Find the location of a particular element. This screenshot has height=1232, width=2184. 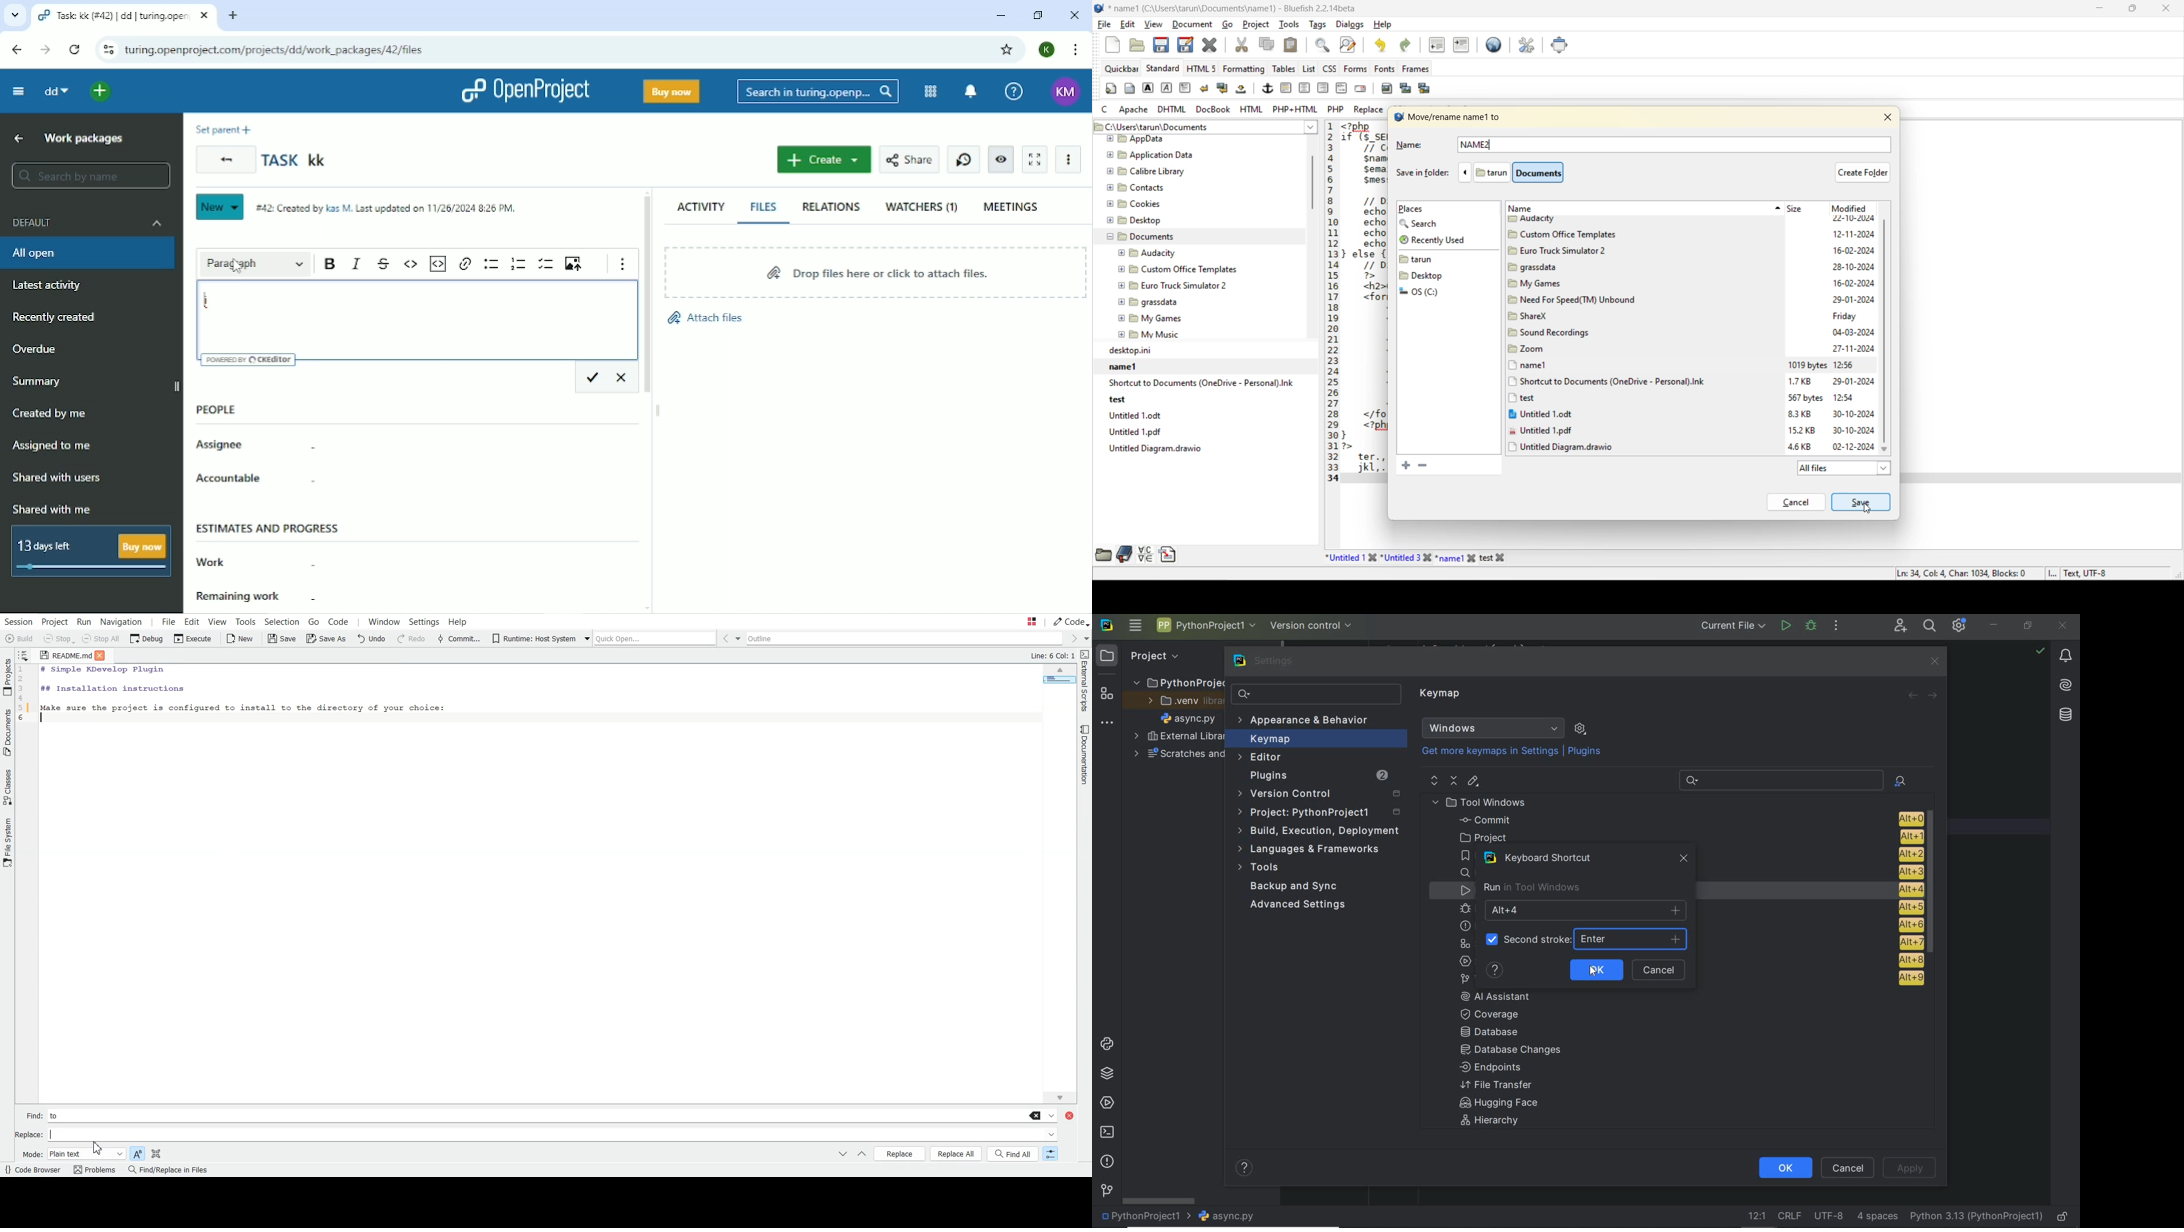

Close is located at coordinates (1076, 15).